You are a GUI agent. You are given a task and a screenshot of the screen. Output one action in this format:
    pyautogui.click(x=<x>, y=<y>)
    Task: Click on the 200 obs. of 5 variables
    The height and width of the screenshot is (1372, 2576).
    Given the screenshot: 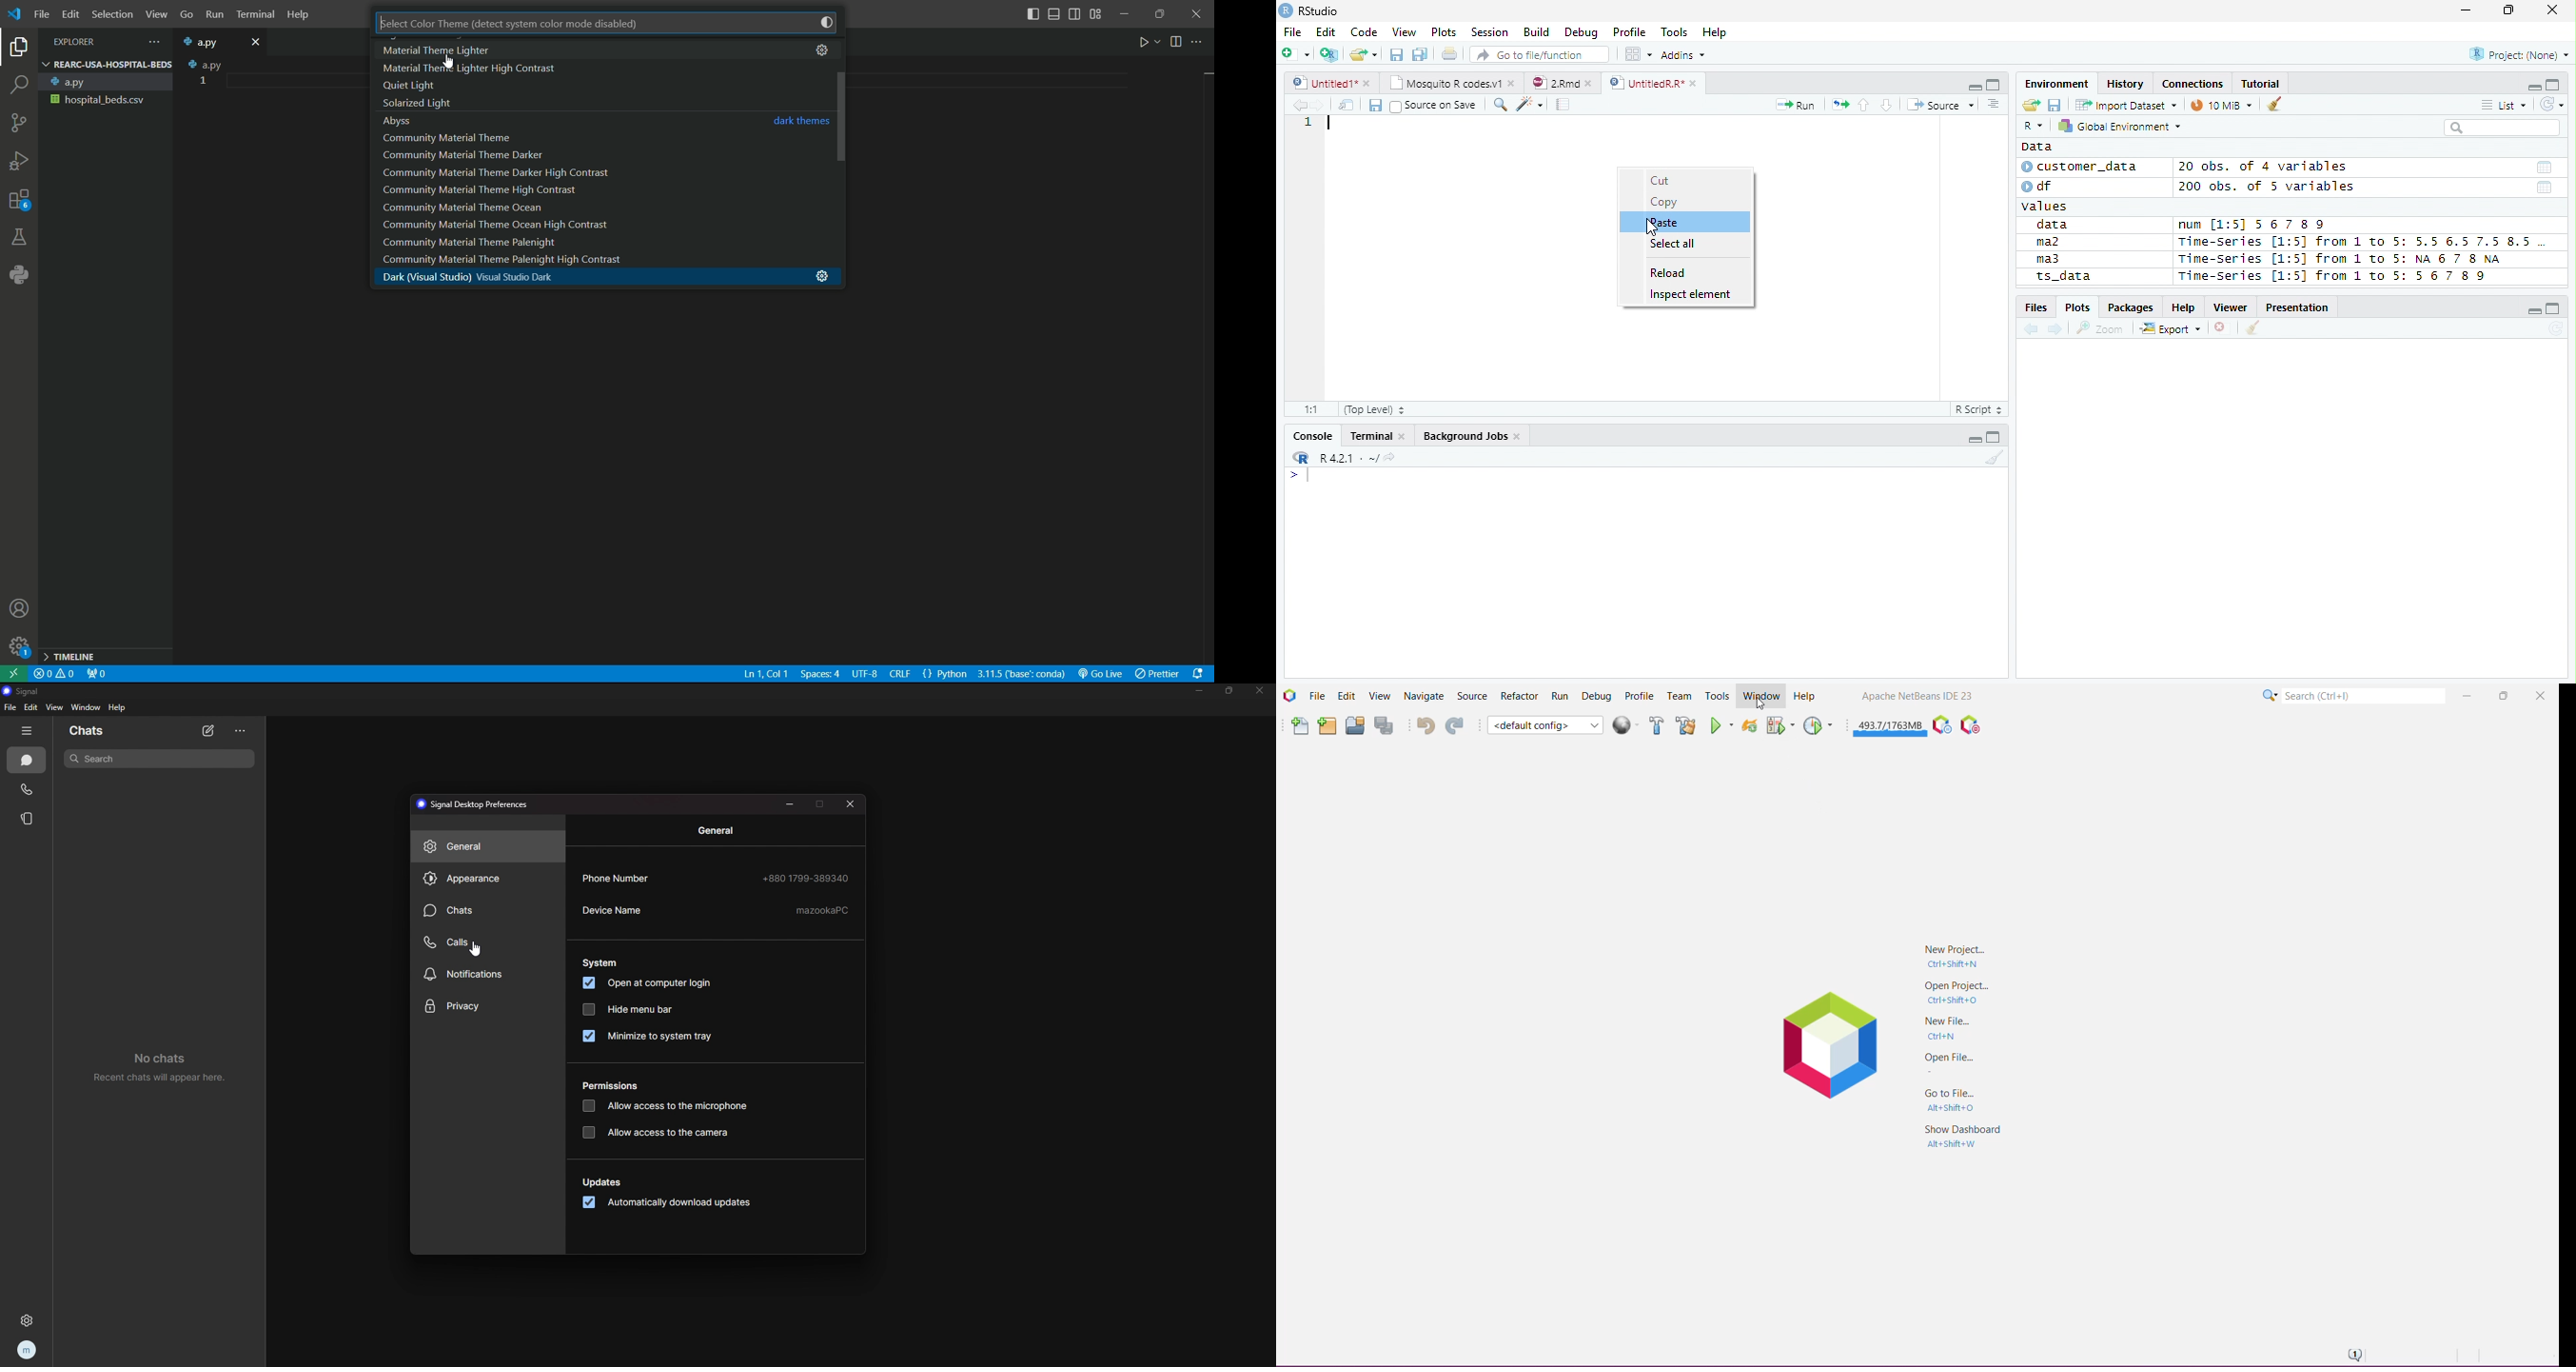 What is the action you would take?
    pyautogui.click(x=2264, y=188)
    